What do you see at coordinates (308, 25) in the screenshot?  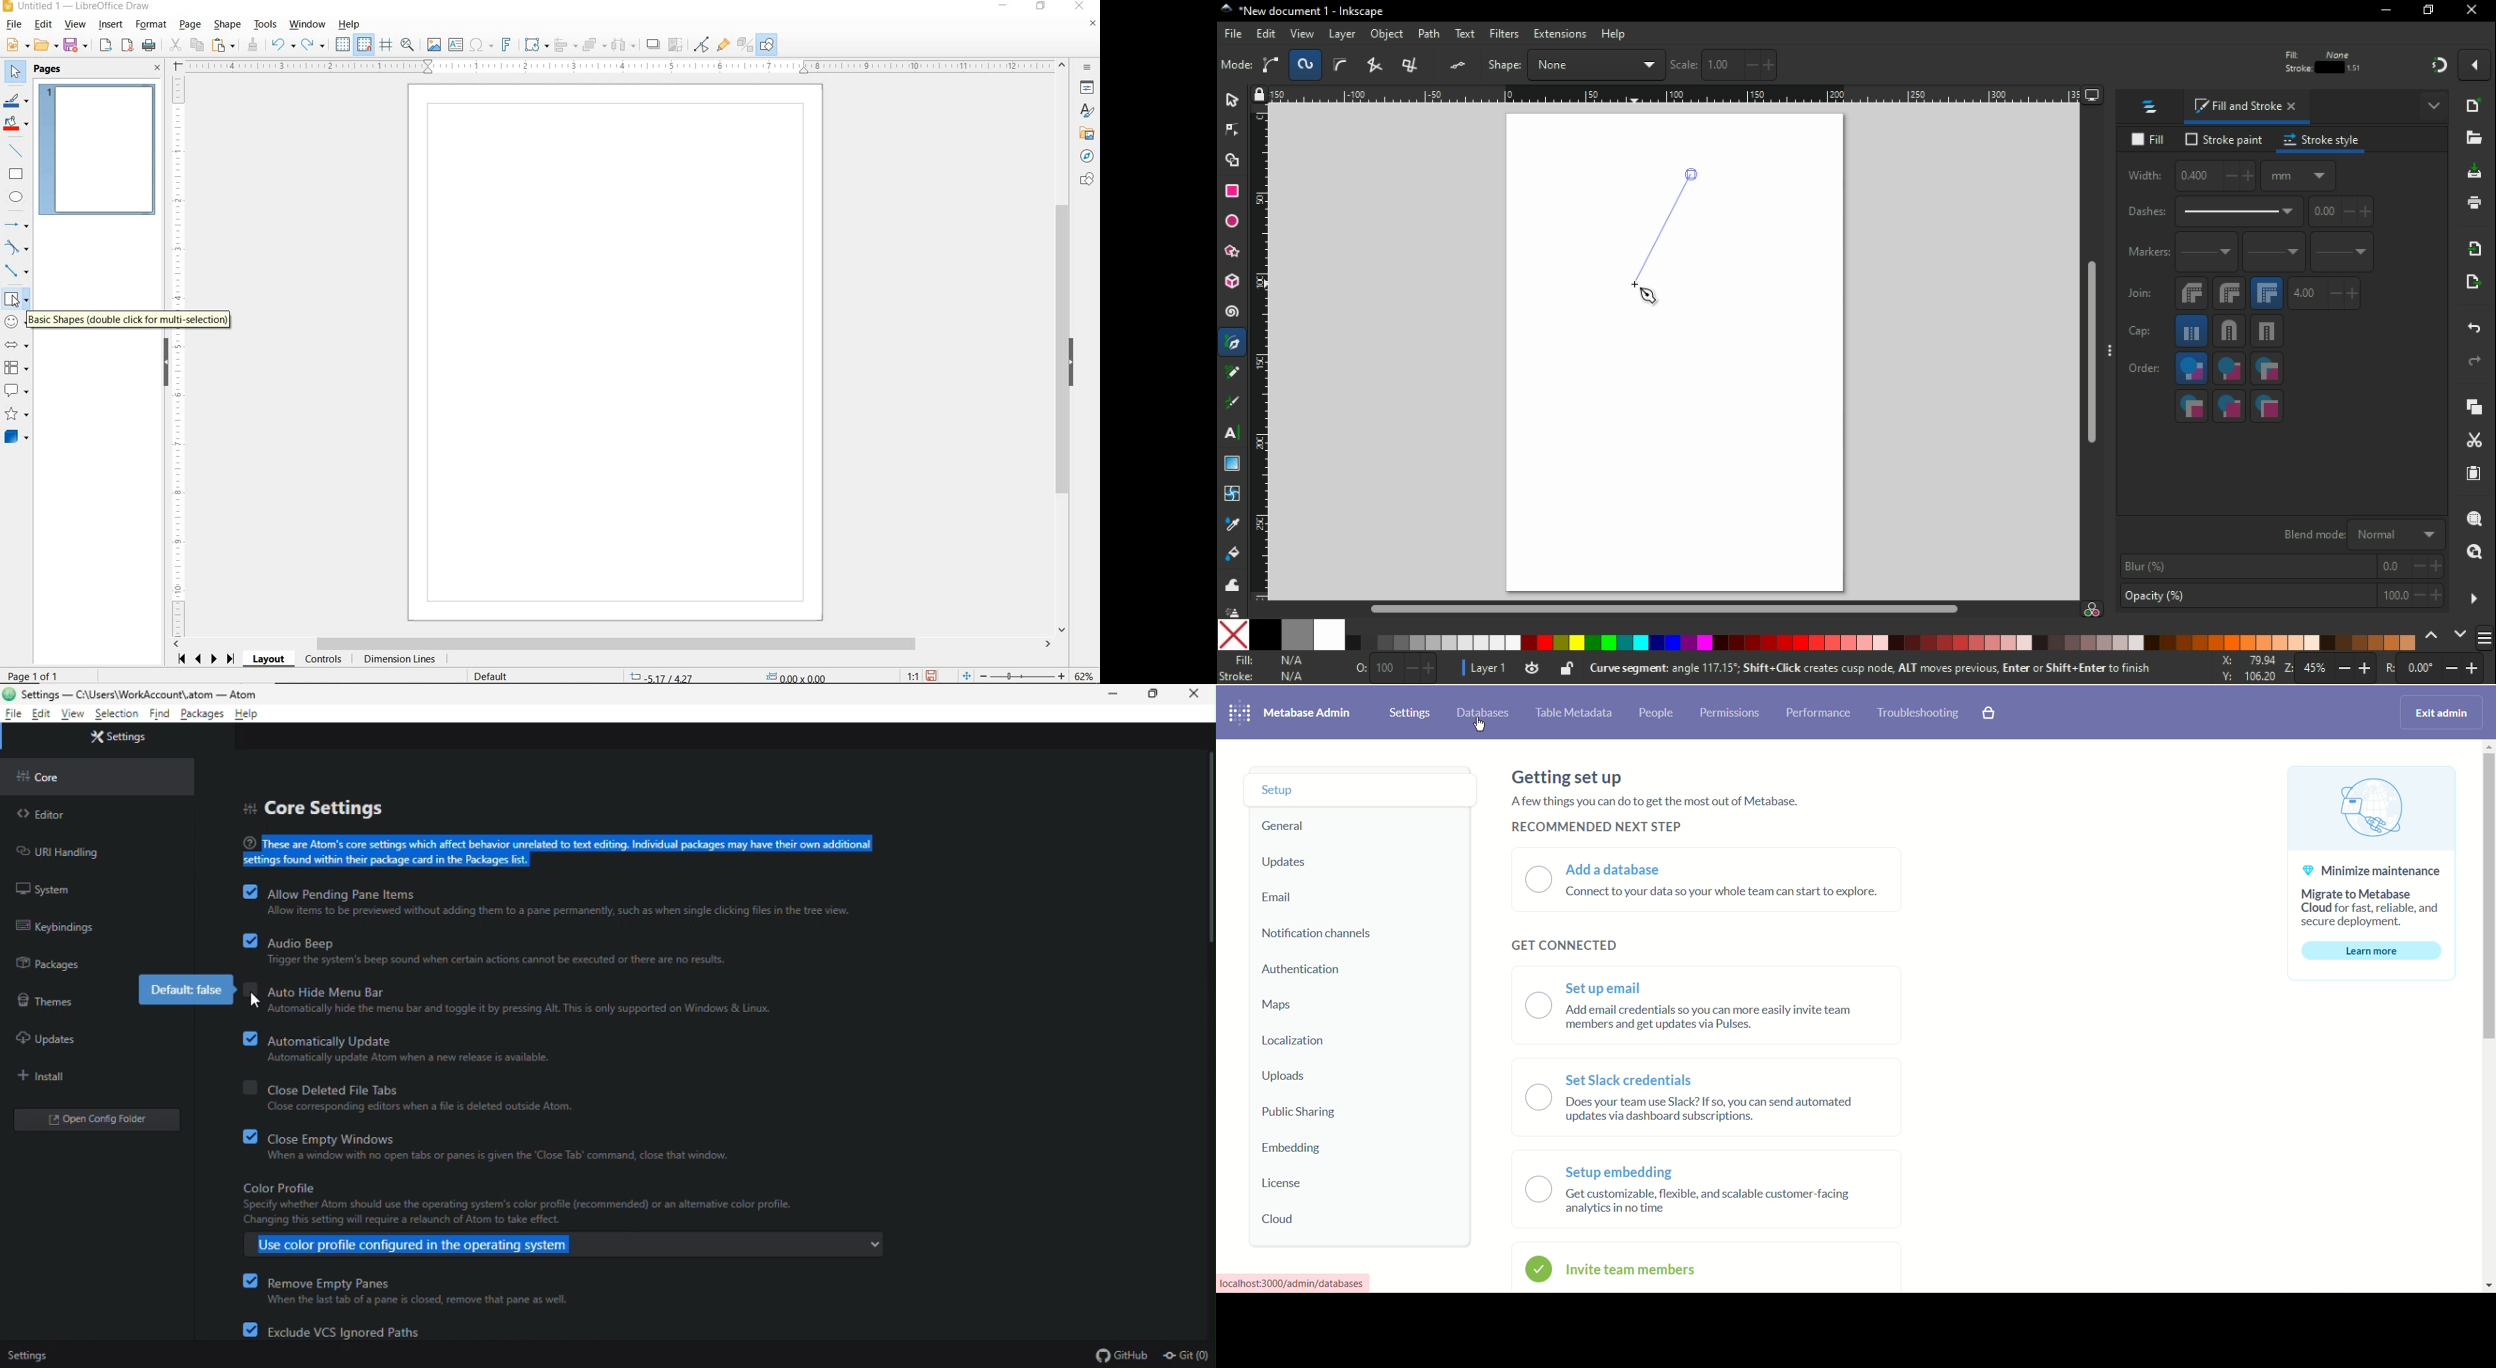 I see `WINDOW` at bounding box center [308, 25].